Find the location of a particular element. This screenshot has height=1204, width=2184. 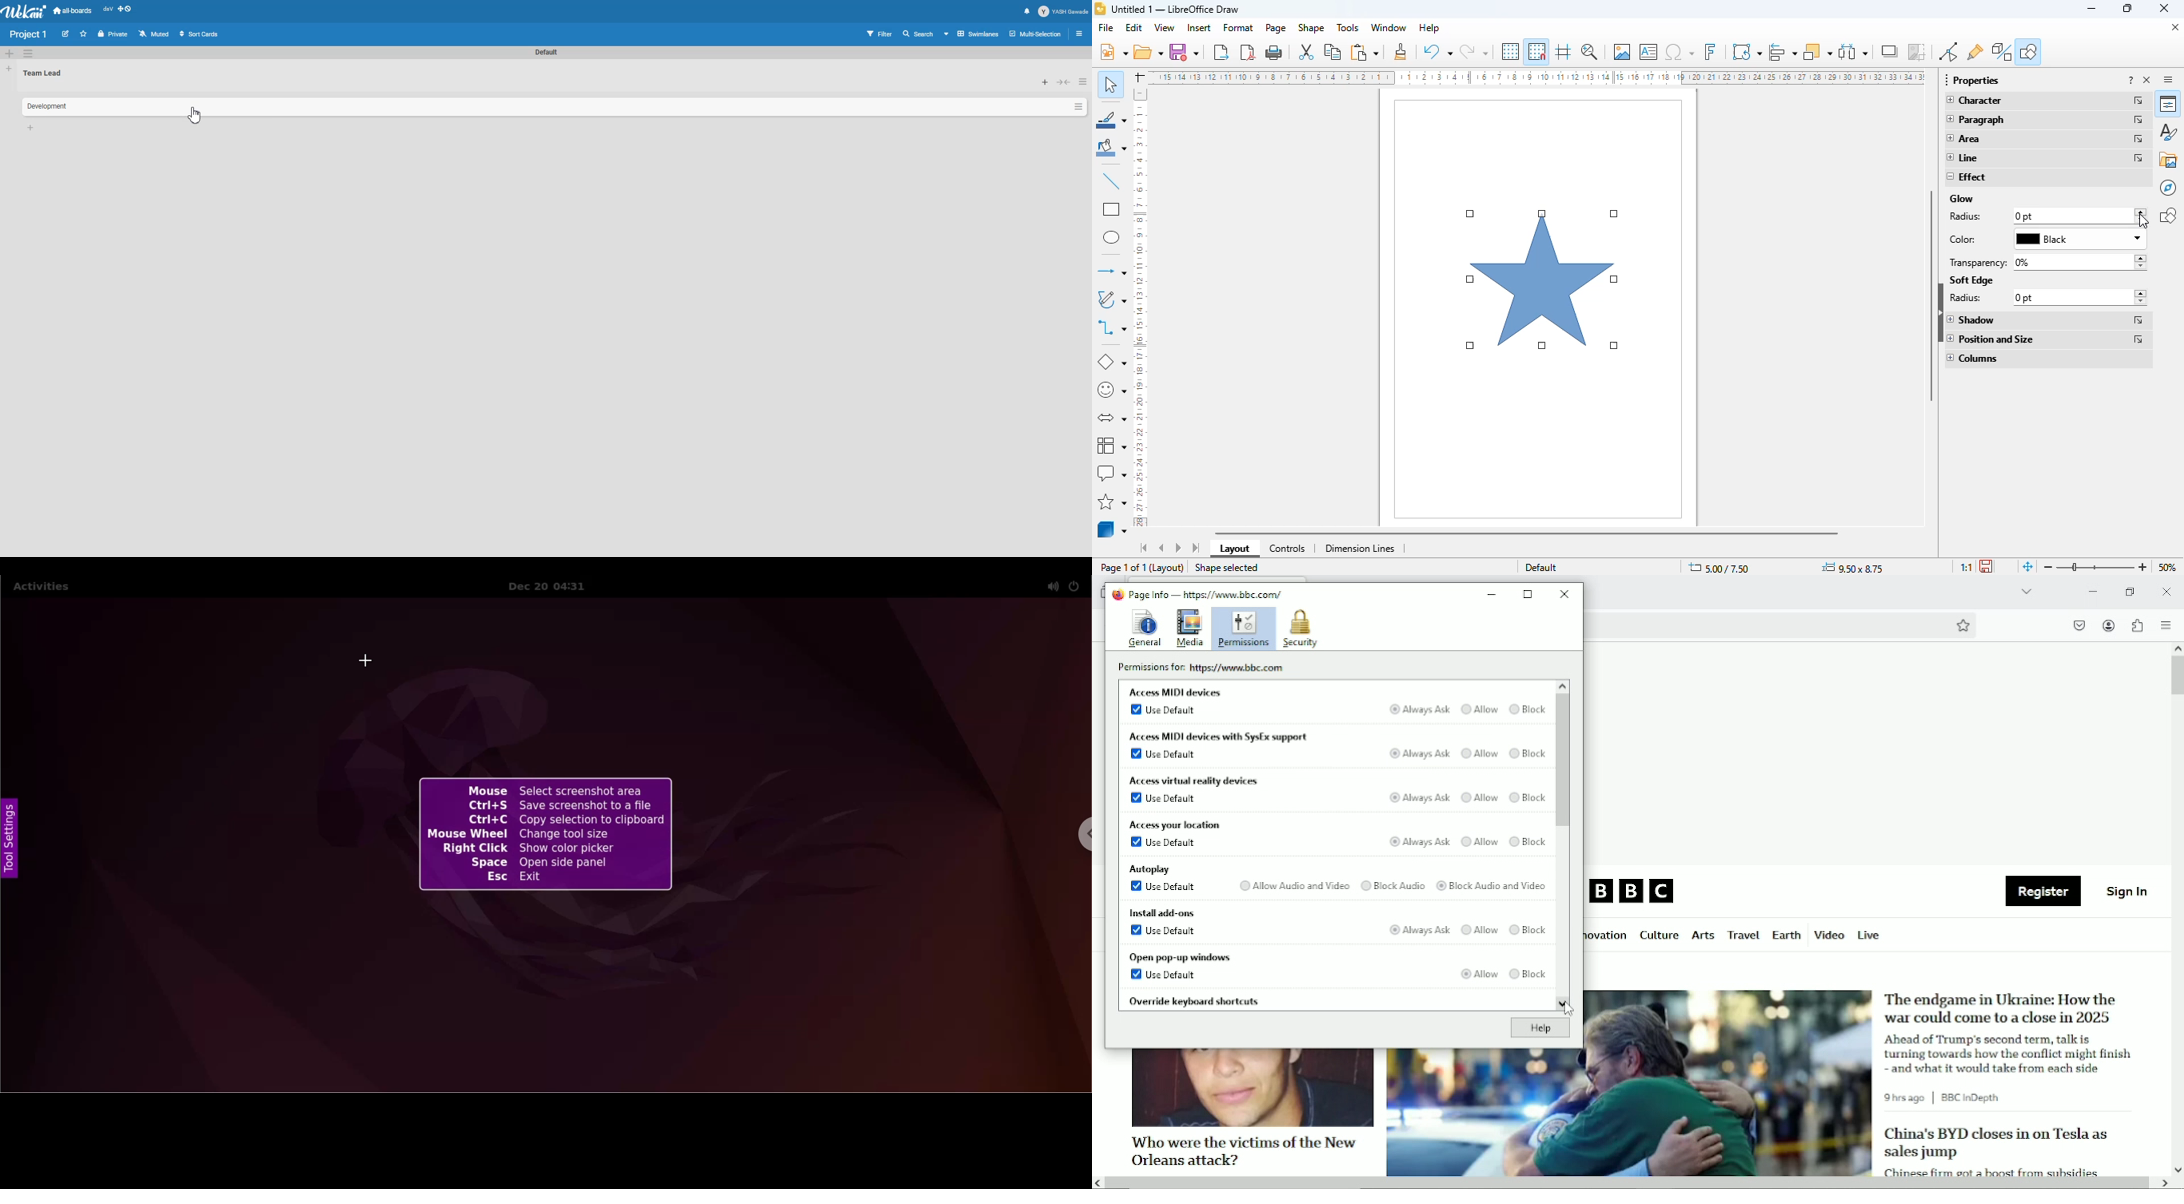

toggle extrusion is located at coordinates (2002, 52).